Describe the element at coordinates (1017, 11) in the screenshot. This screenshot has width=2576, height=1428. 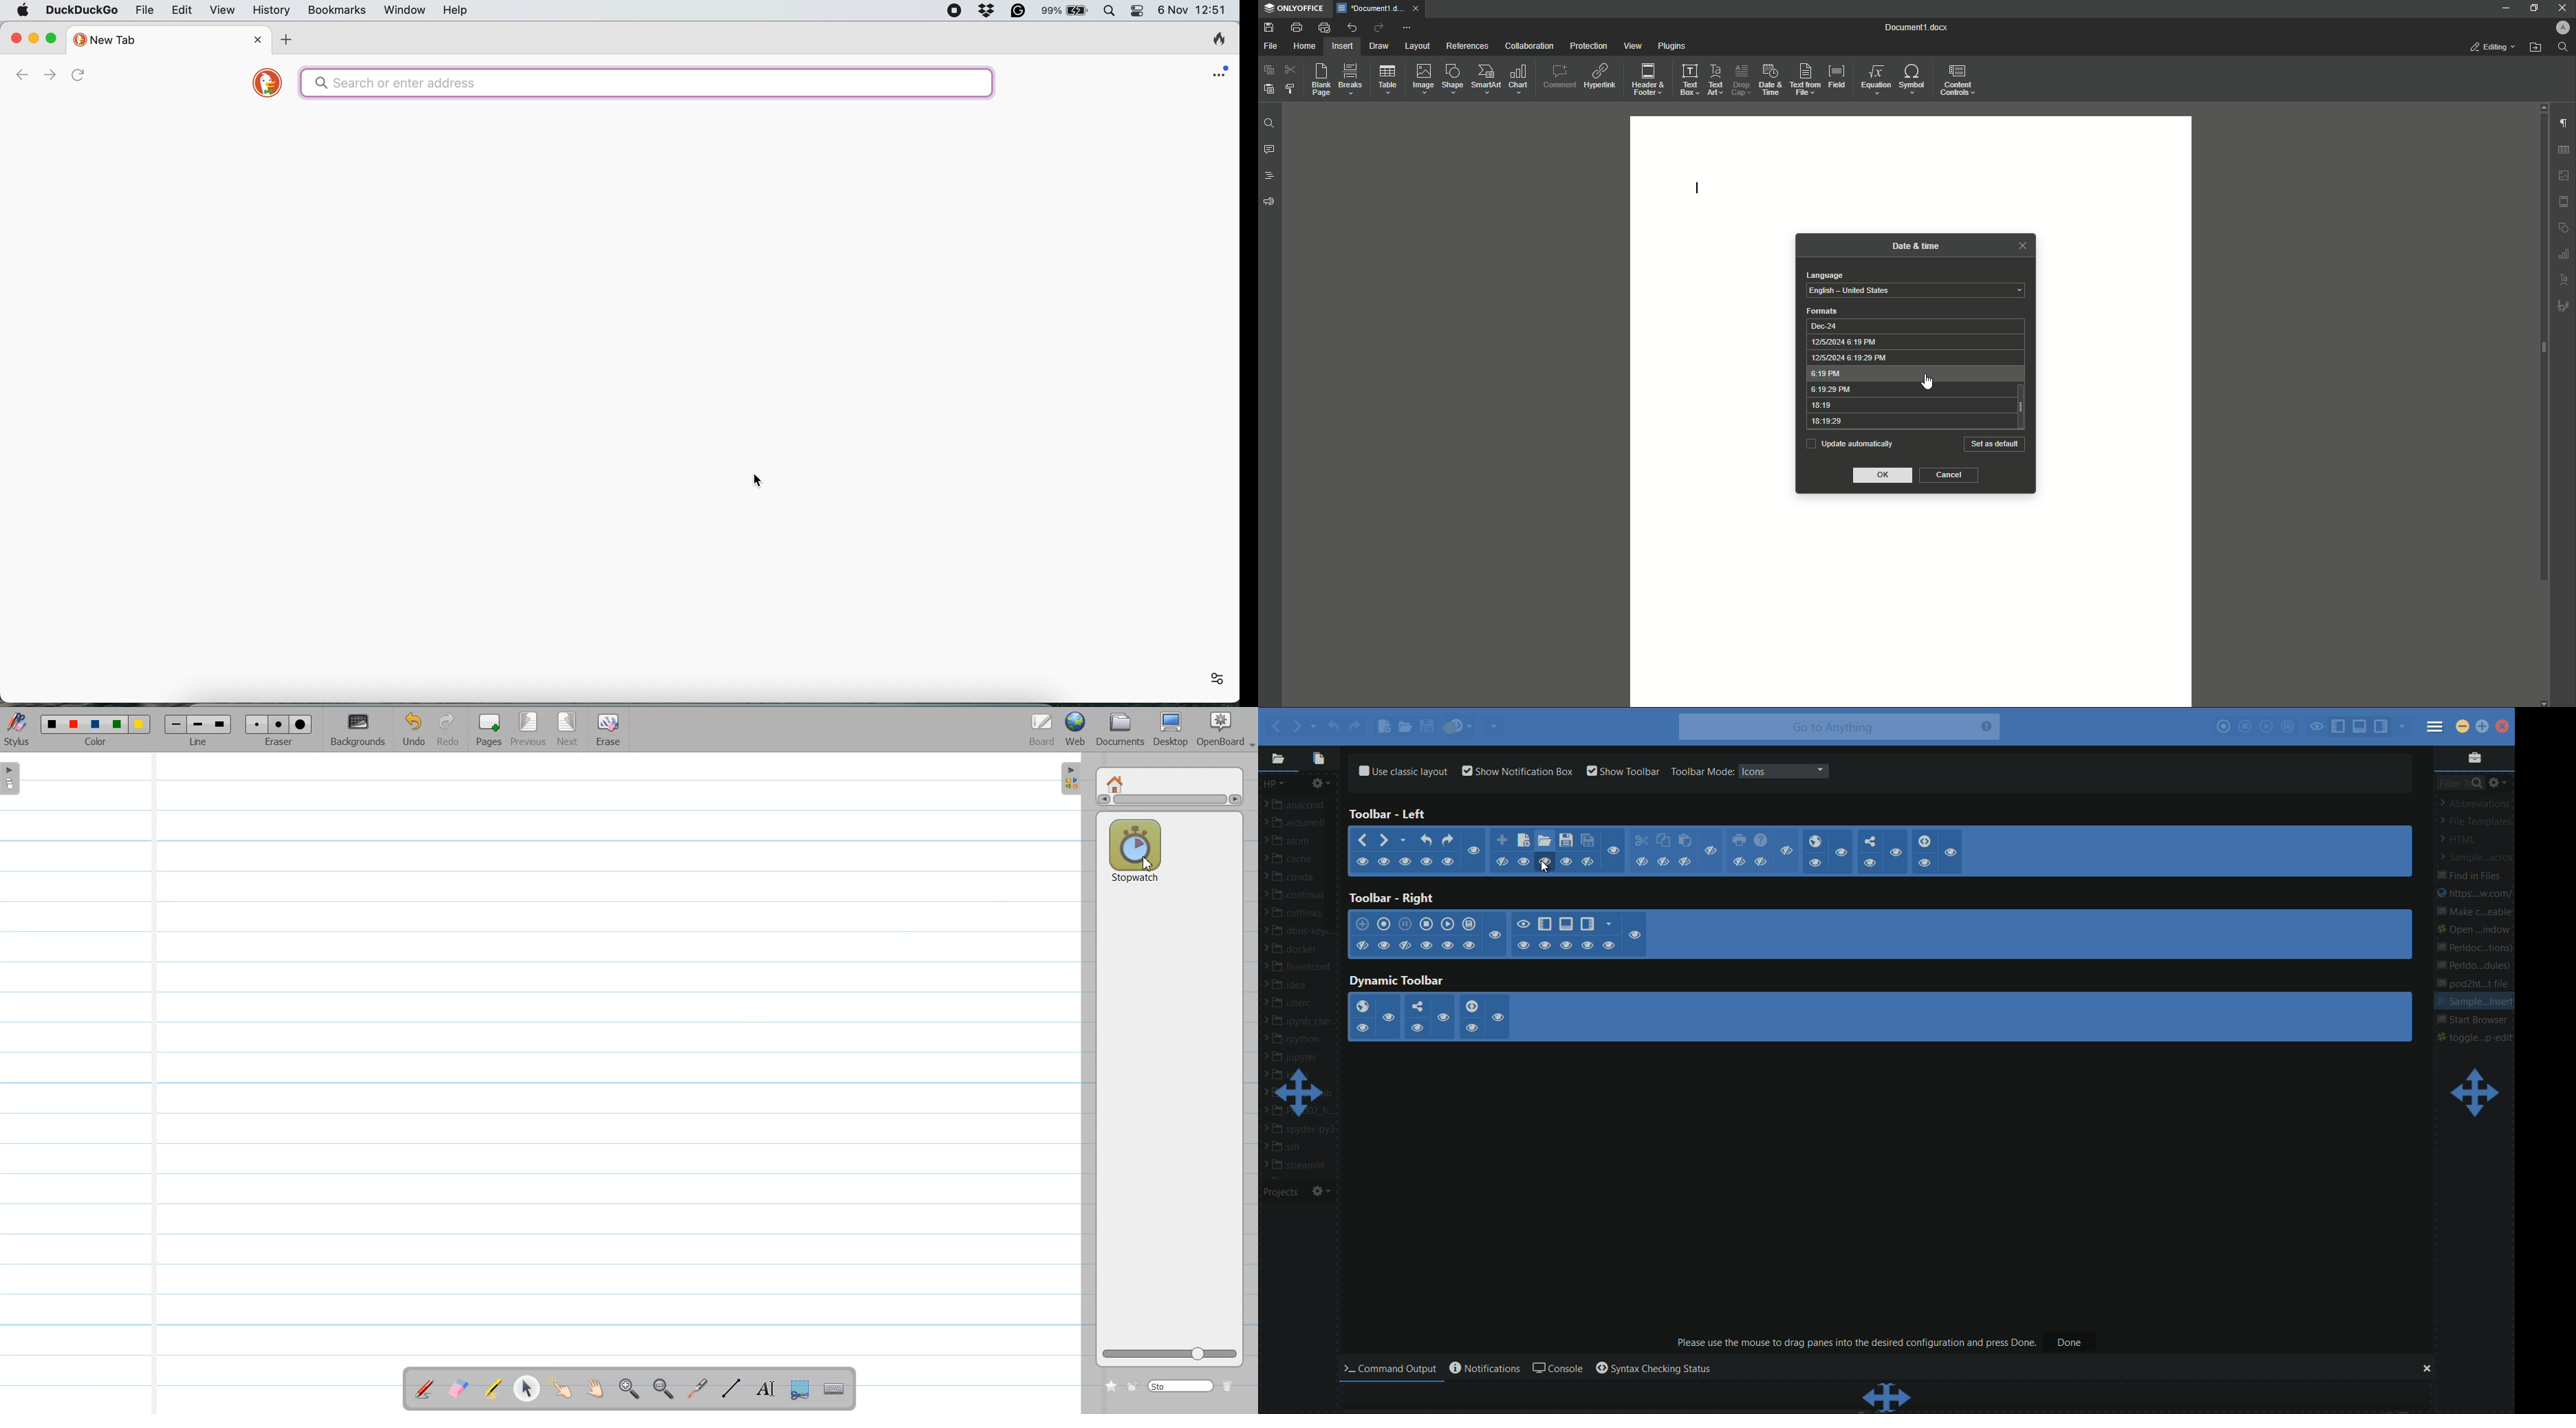
I see `grammarly` at that location.